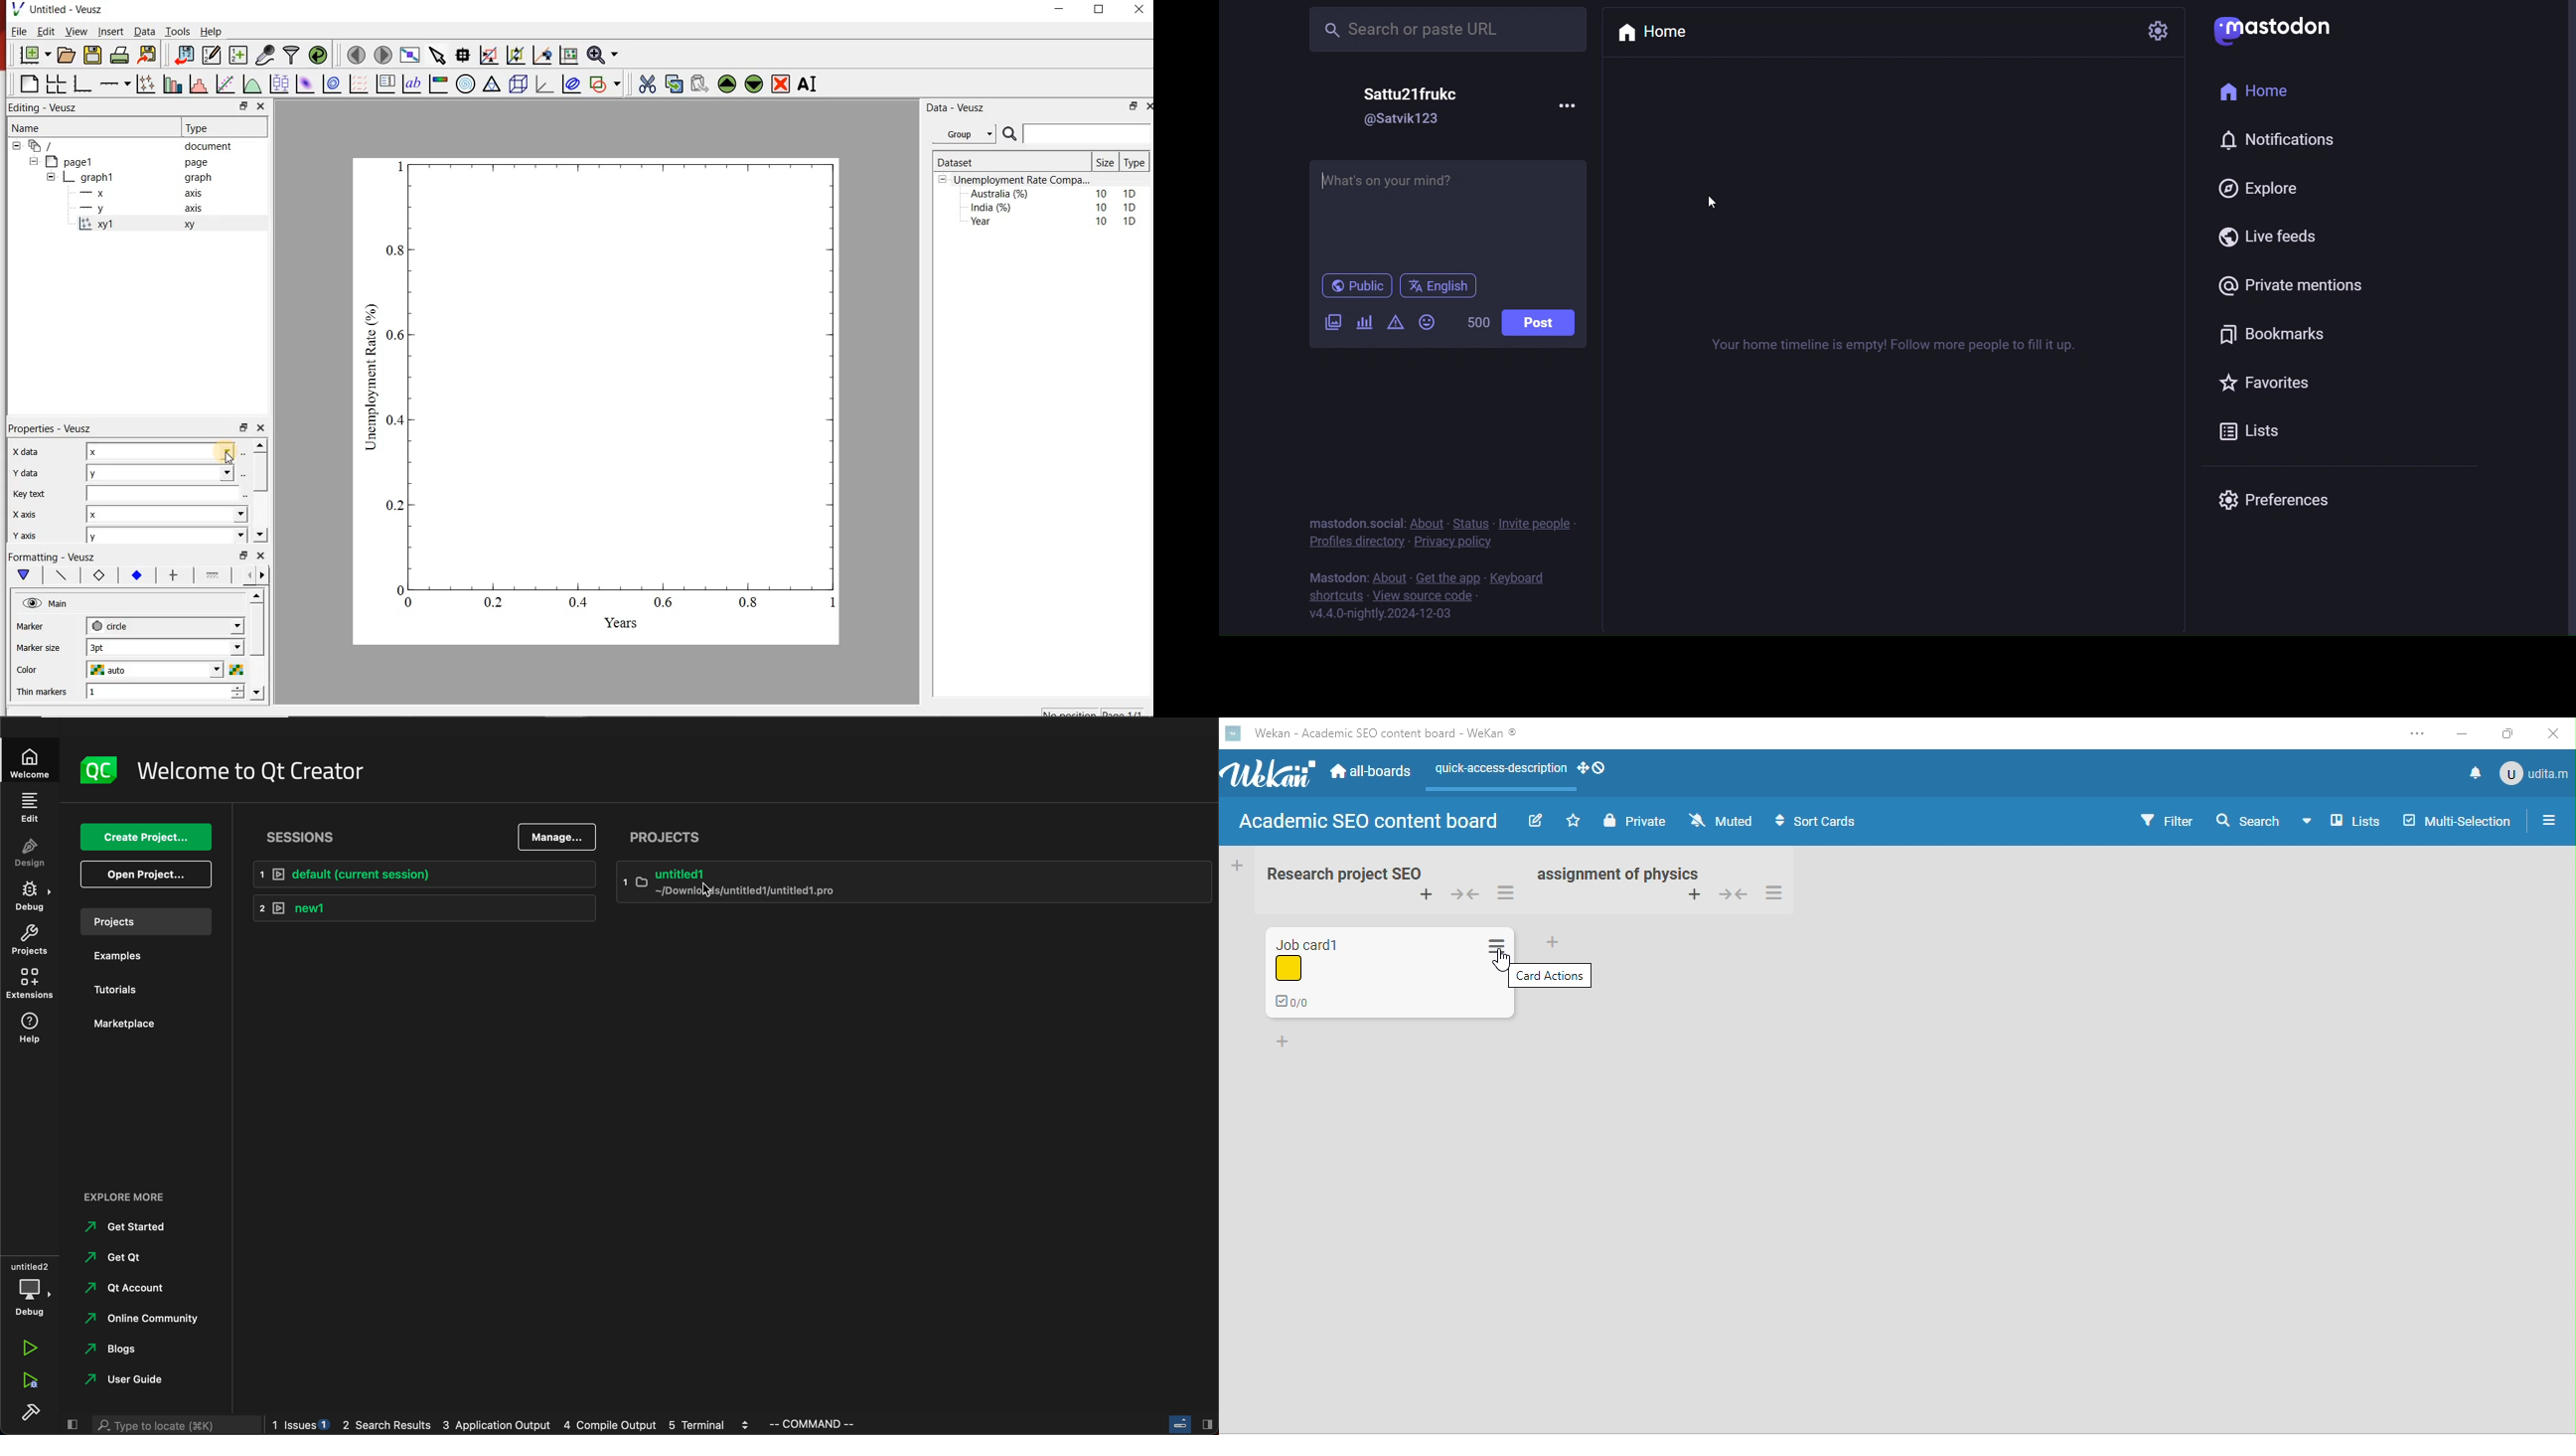 This screenshot has height=1456, width=2576. Describe the element at coordinates (110, 31) in the screenshot. I see `Insert` at that location.